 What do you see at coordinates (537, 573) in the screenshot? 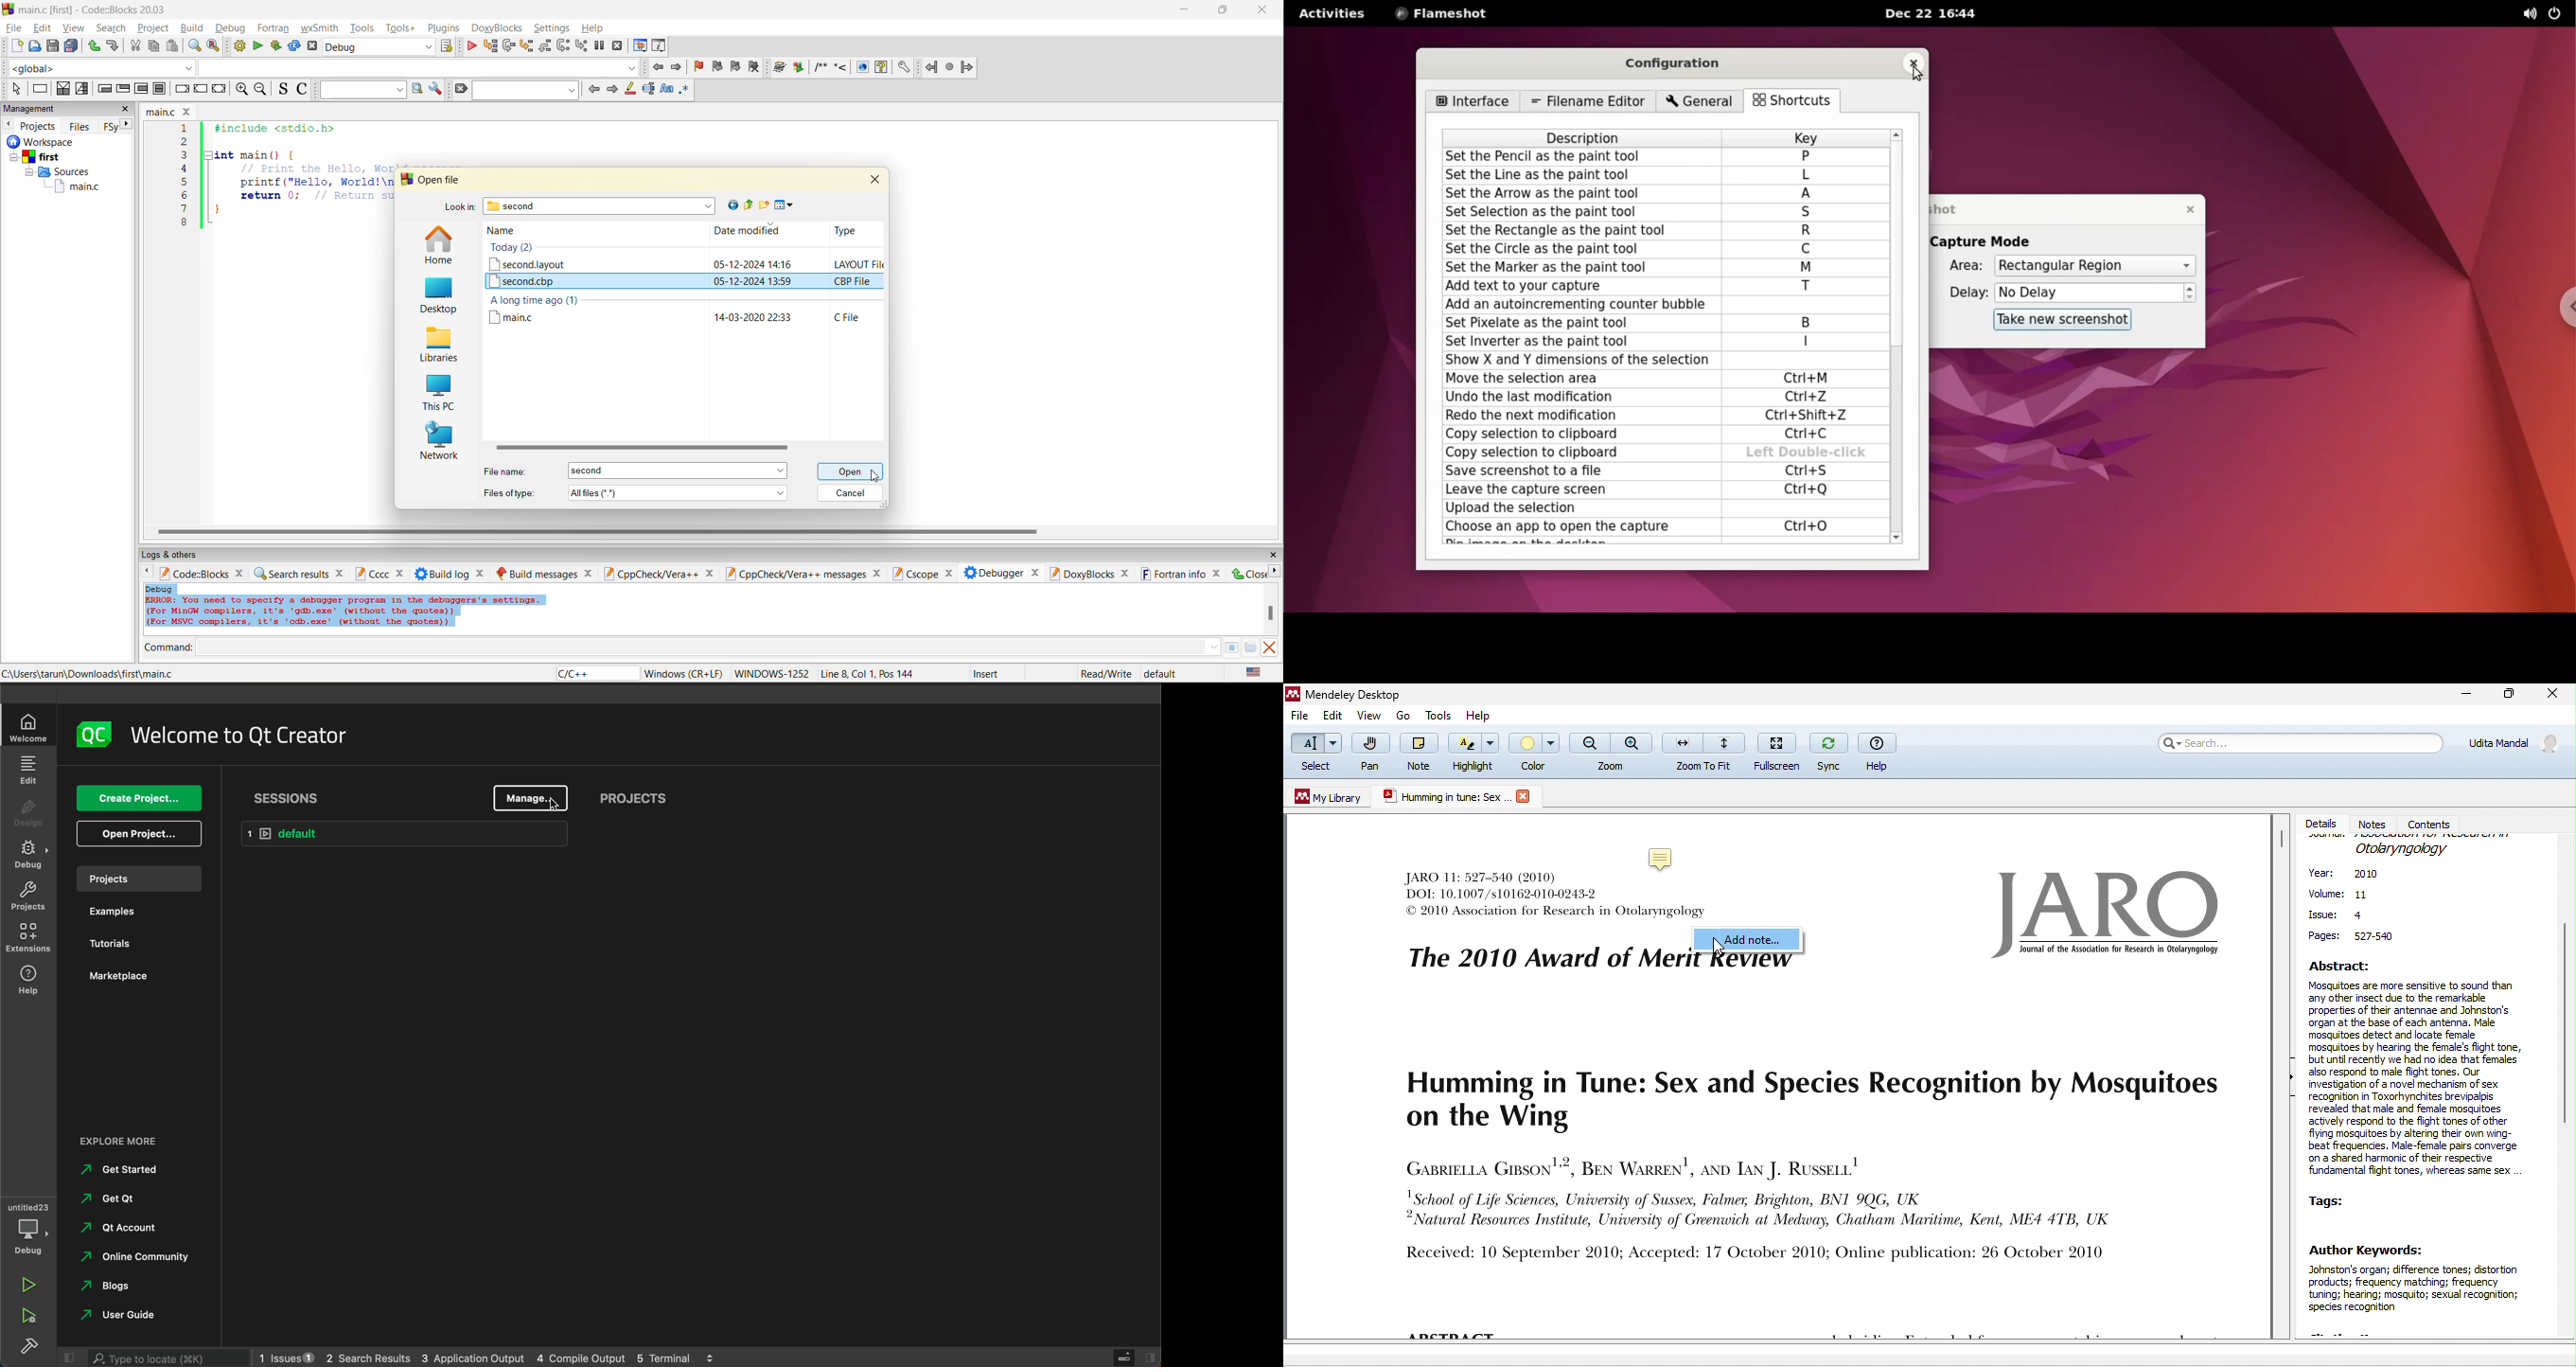
I see `build messages` at bounding box center [537, 573].